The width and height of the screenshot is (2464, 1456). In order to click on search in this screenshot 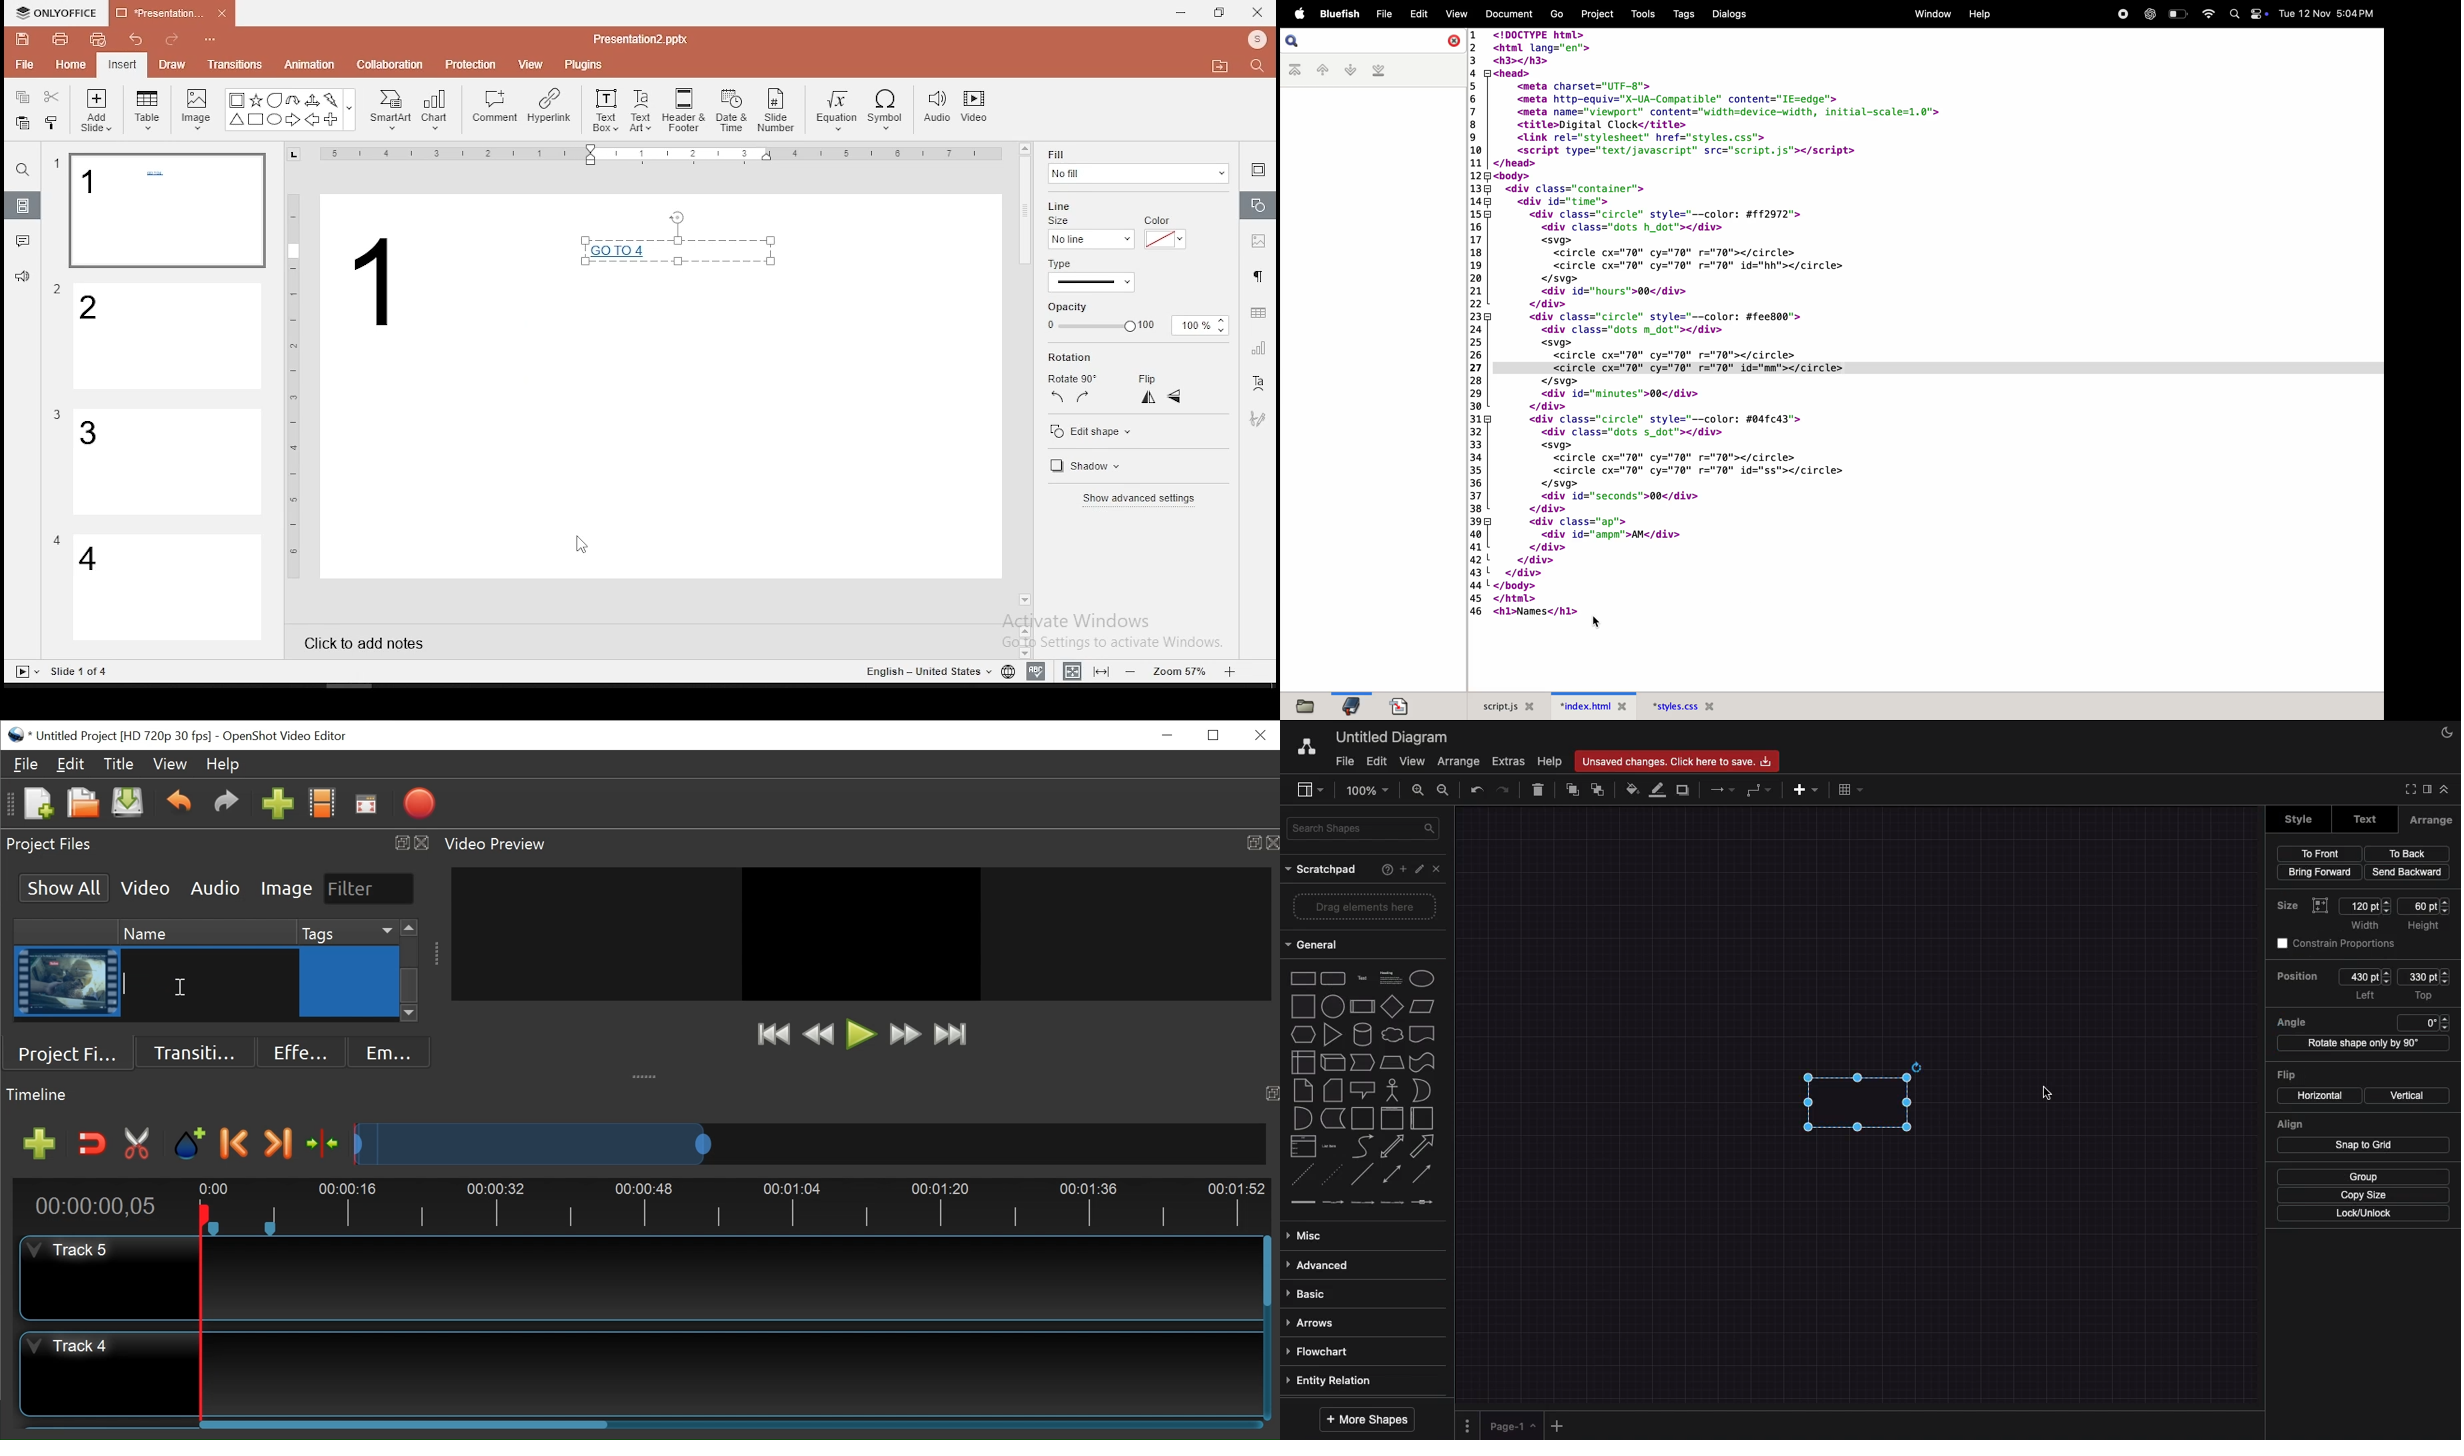, I will do `click(1301, 41)`.